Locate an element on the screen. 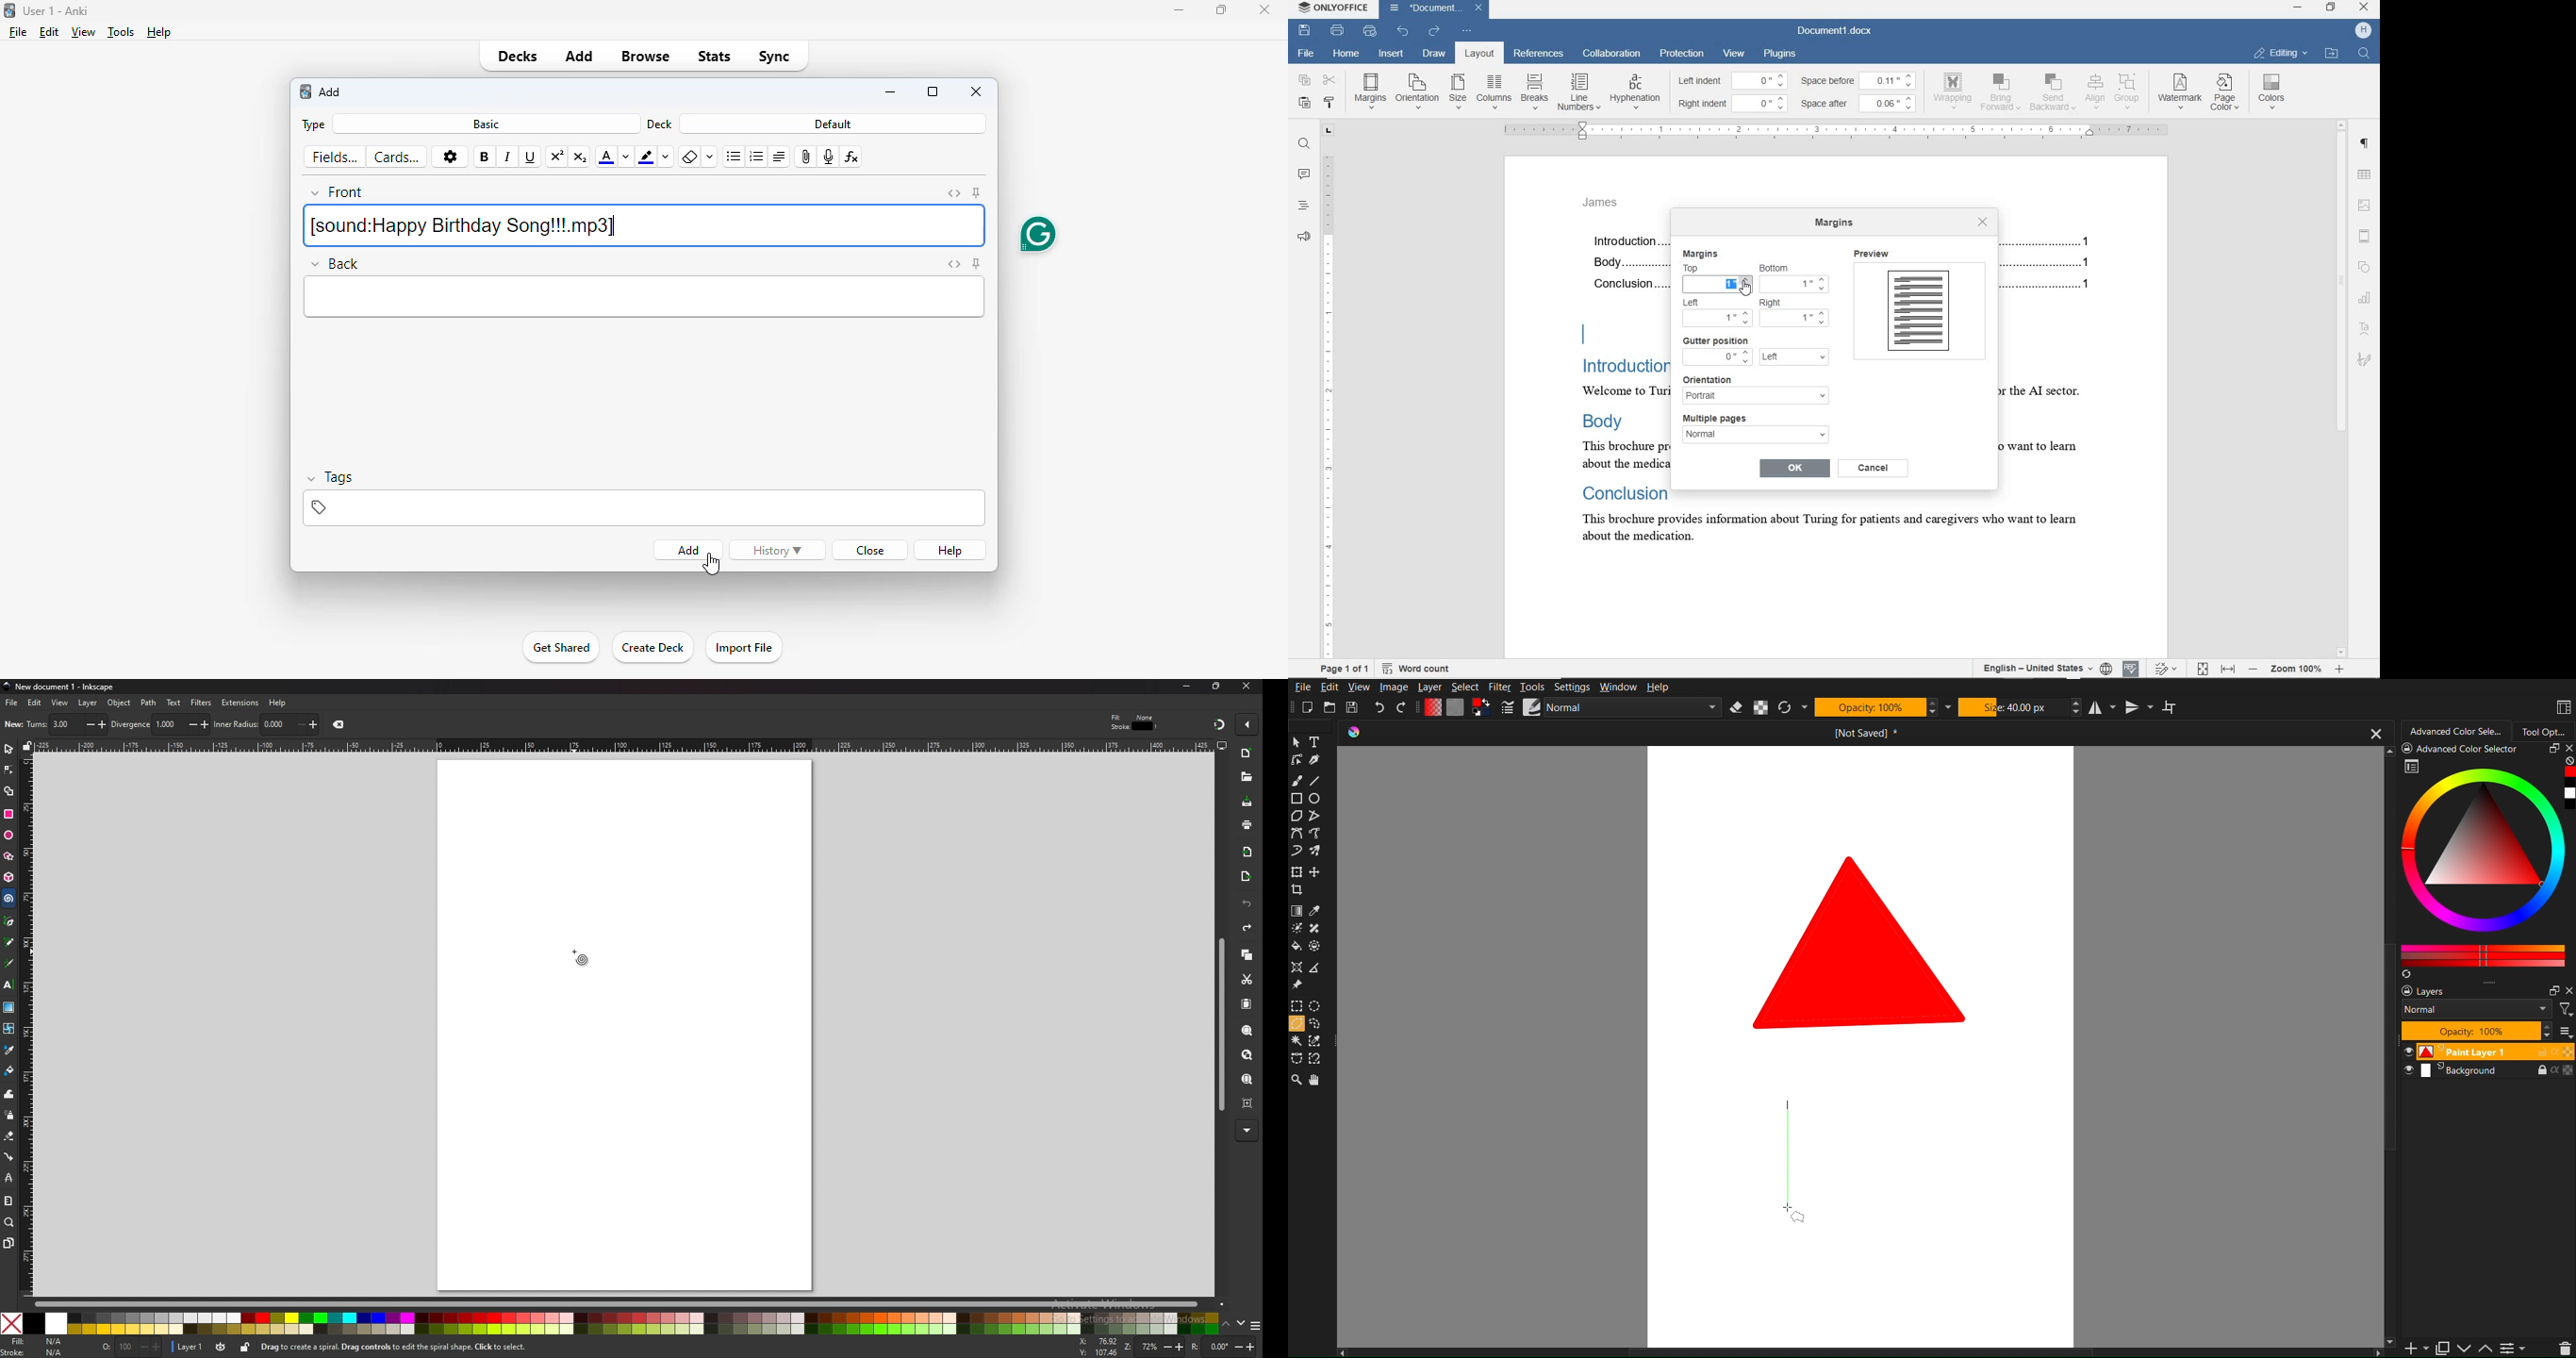  superscript is located at coordinates (557, 157).